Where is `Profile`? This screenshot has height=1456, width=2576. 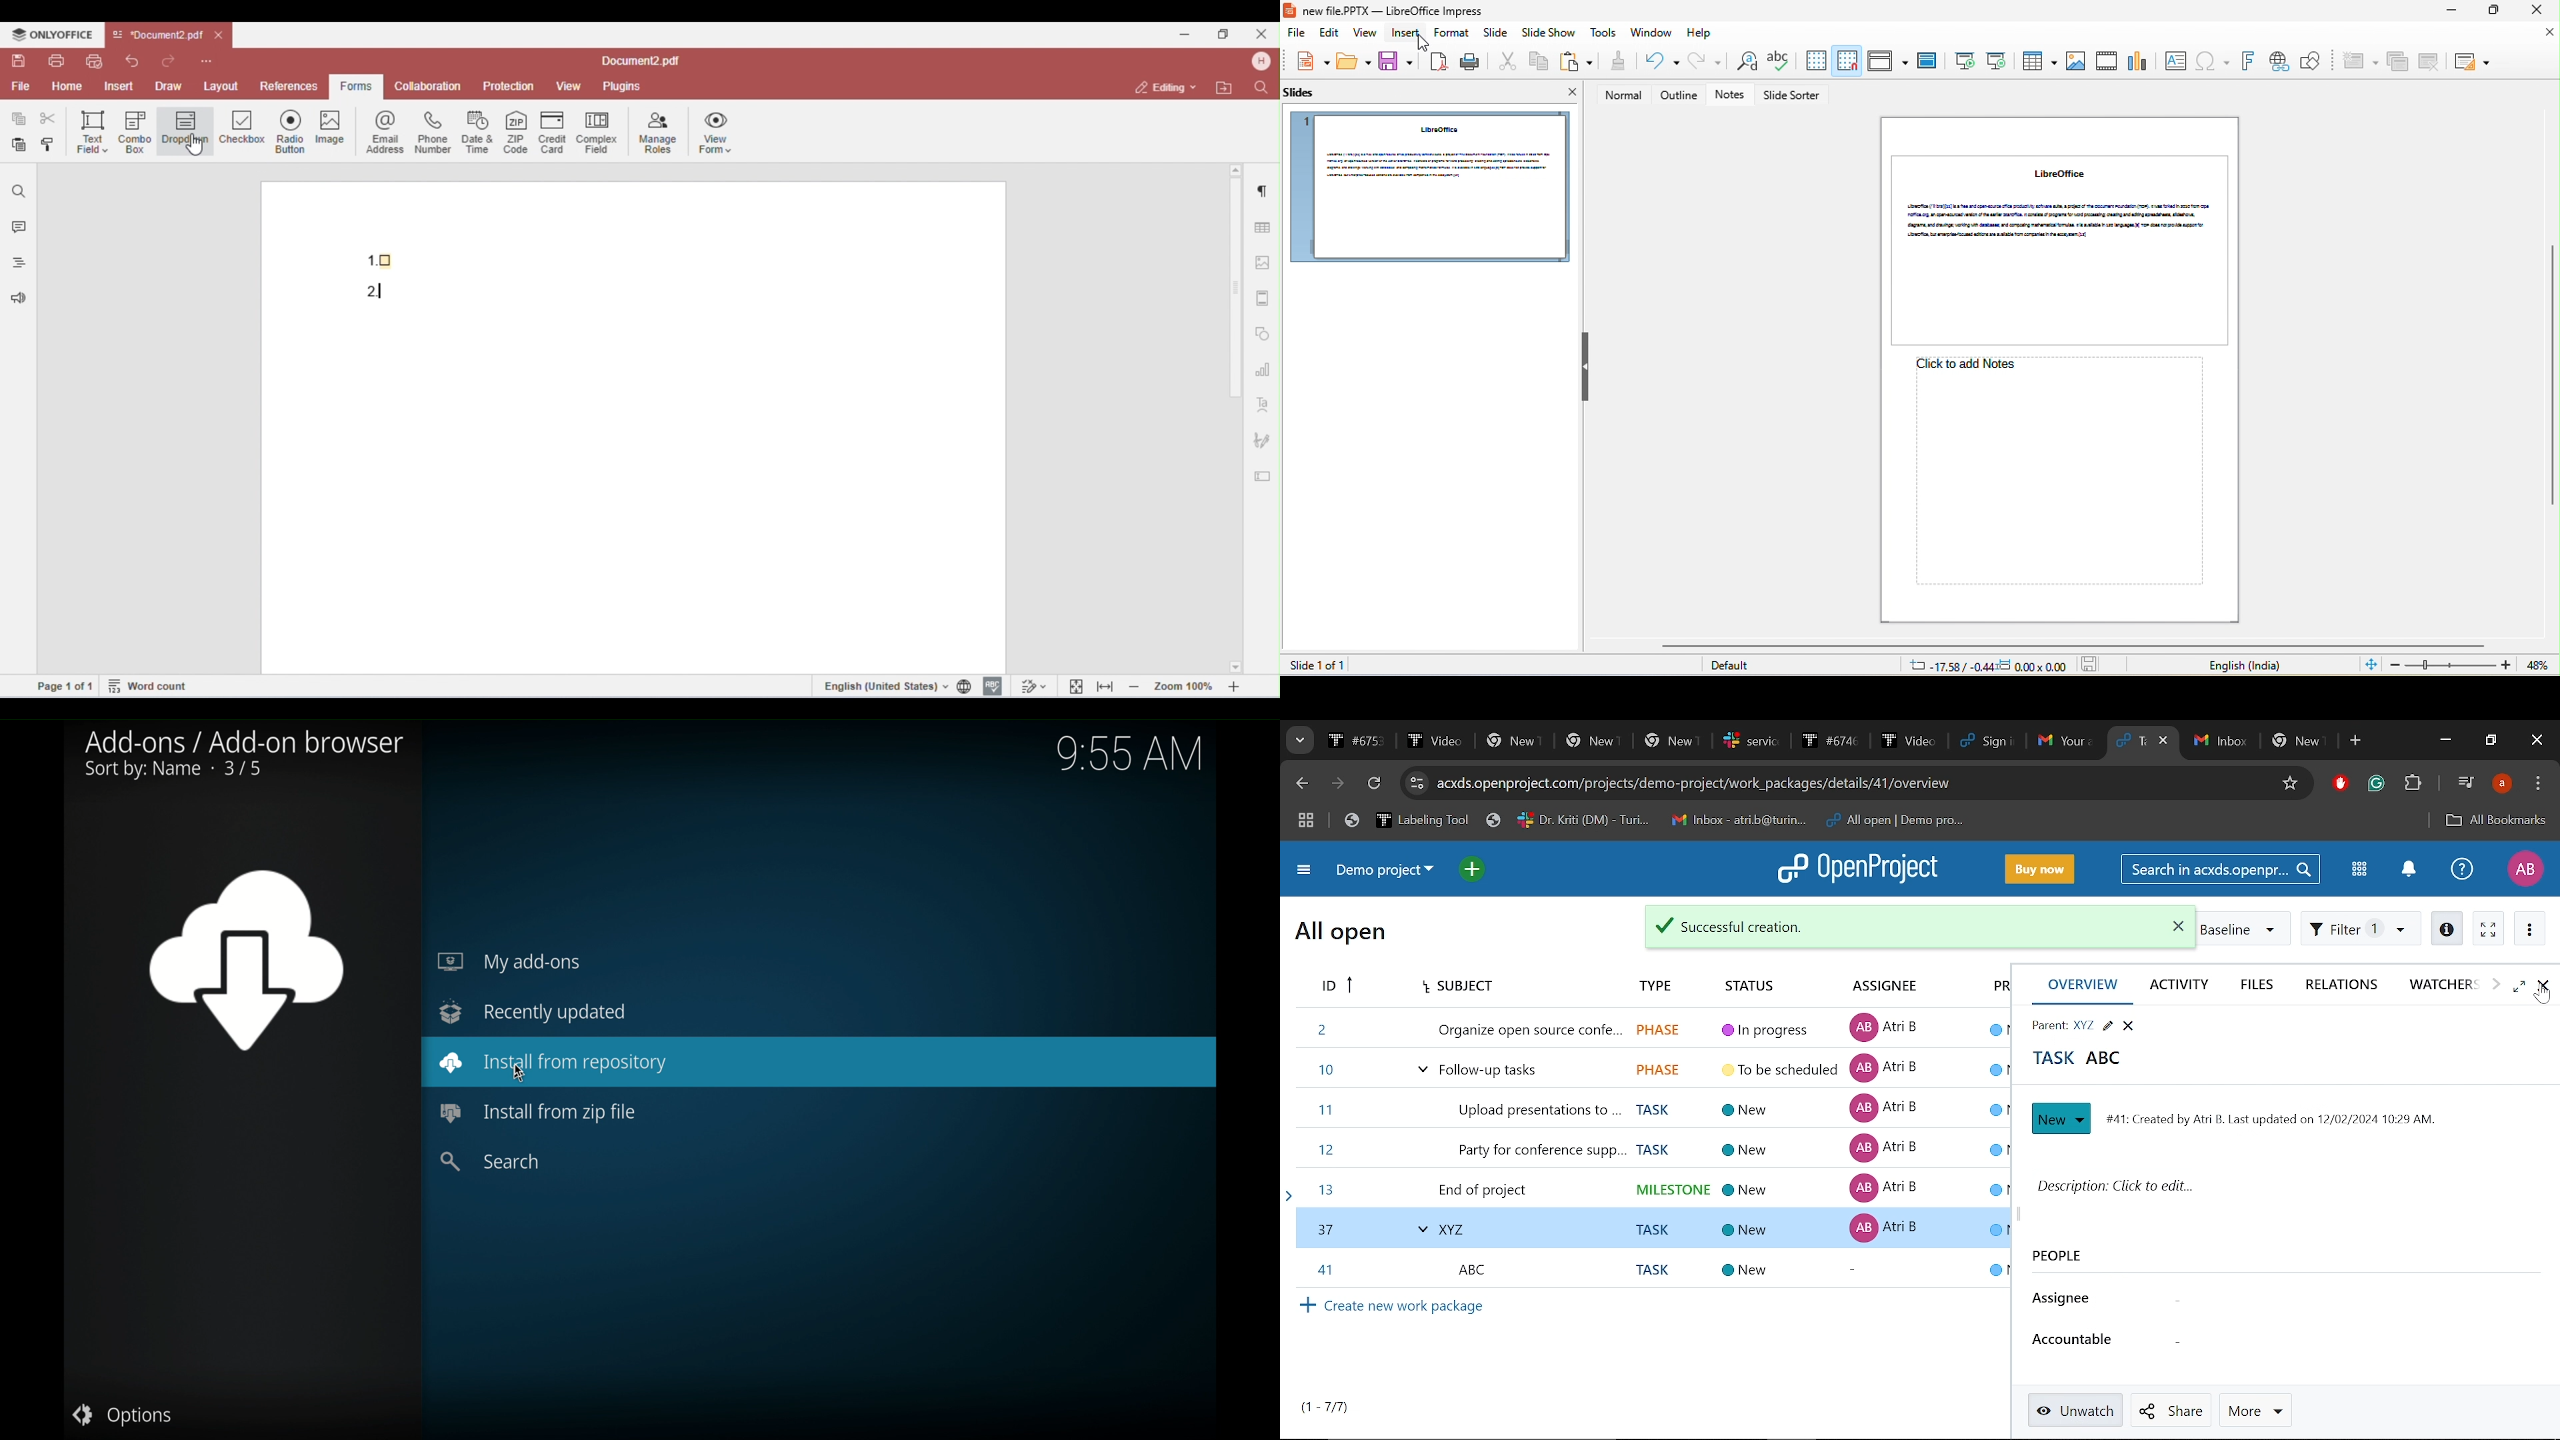 Profile is located at coordinates (2525, 869).